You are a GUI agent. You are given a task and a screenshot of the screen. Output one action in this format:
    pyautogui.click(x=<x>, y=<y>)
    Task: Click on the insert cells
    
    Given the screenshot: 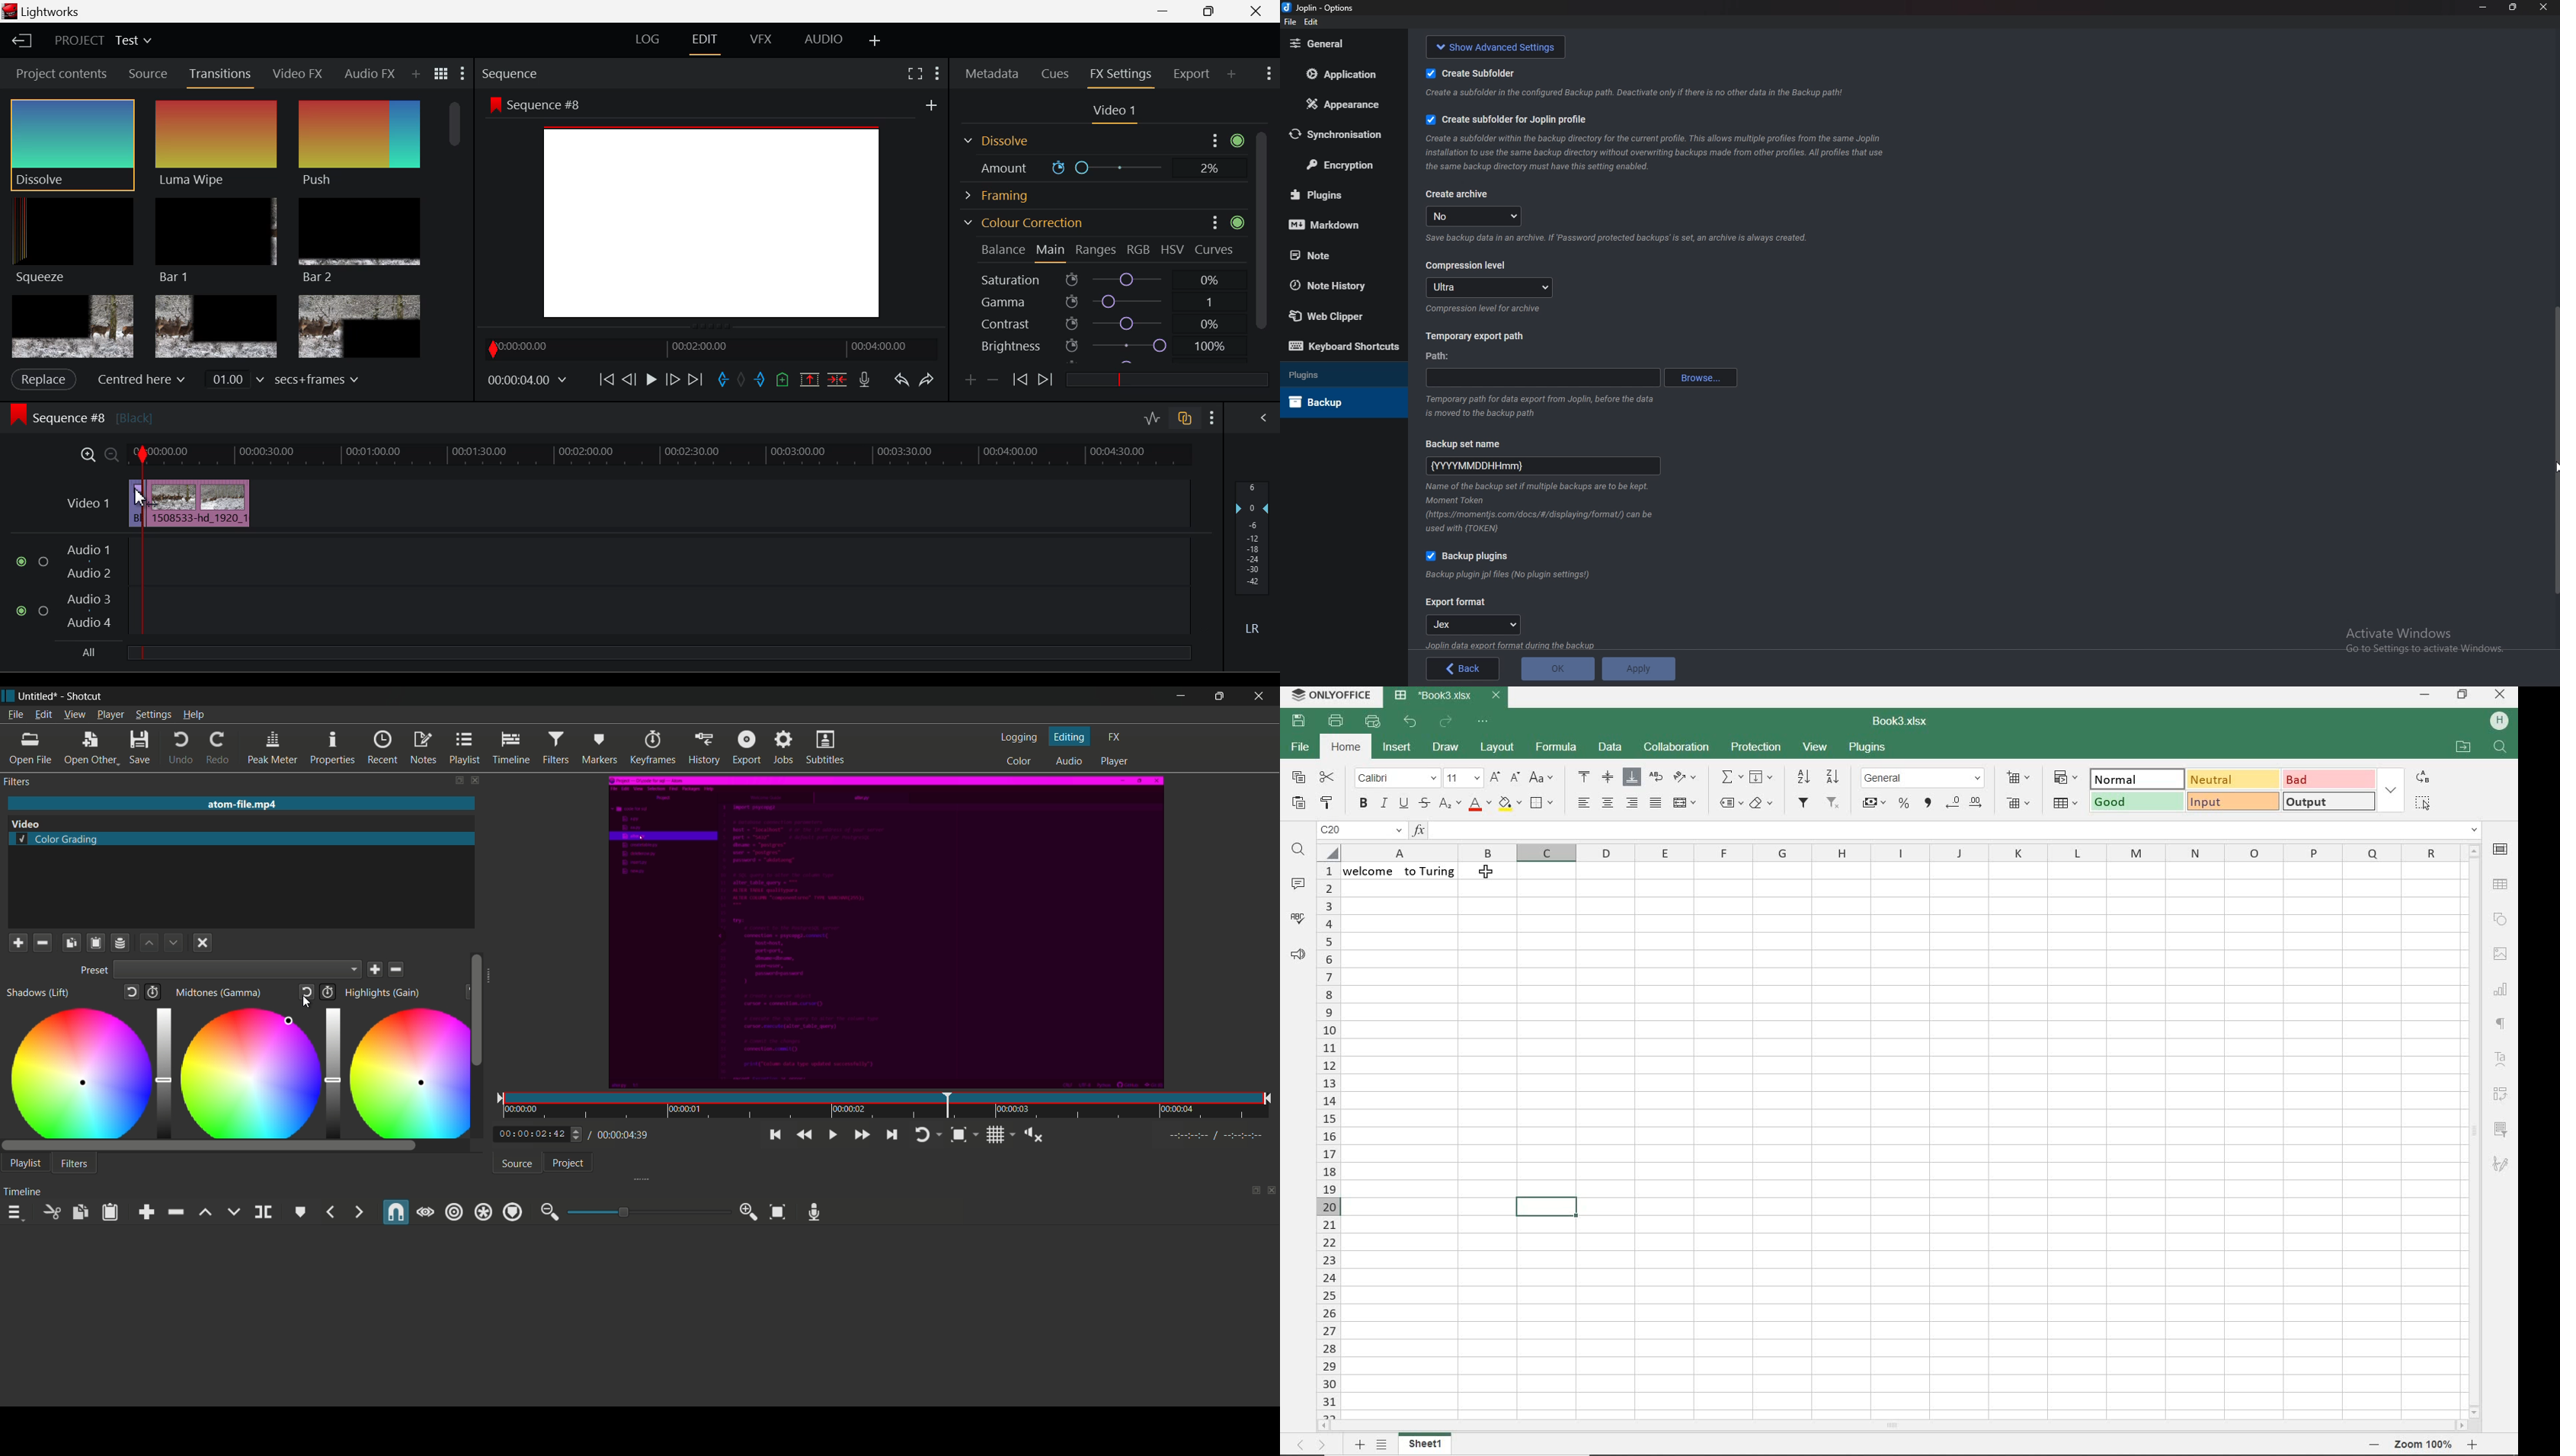 What is the action you would take?
    pyautogui.click(x=2020, y=779)
    